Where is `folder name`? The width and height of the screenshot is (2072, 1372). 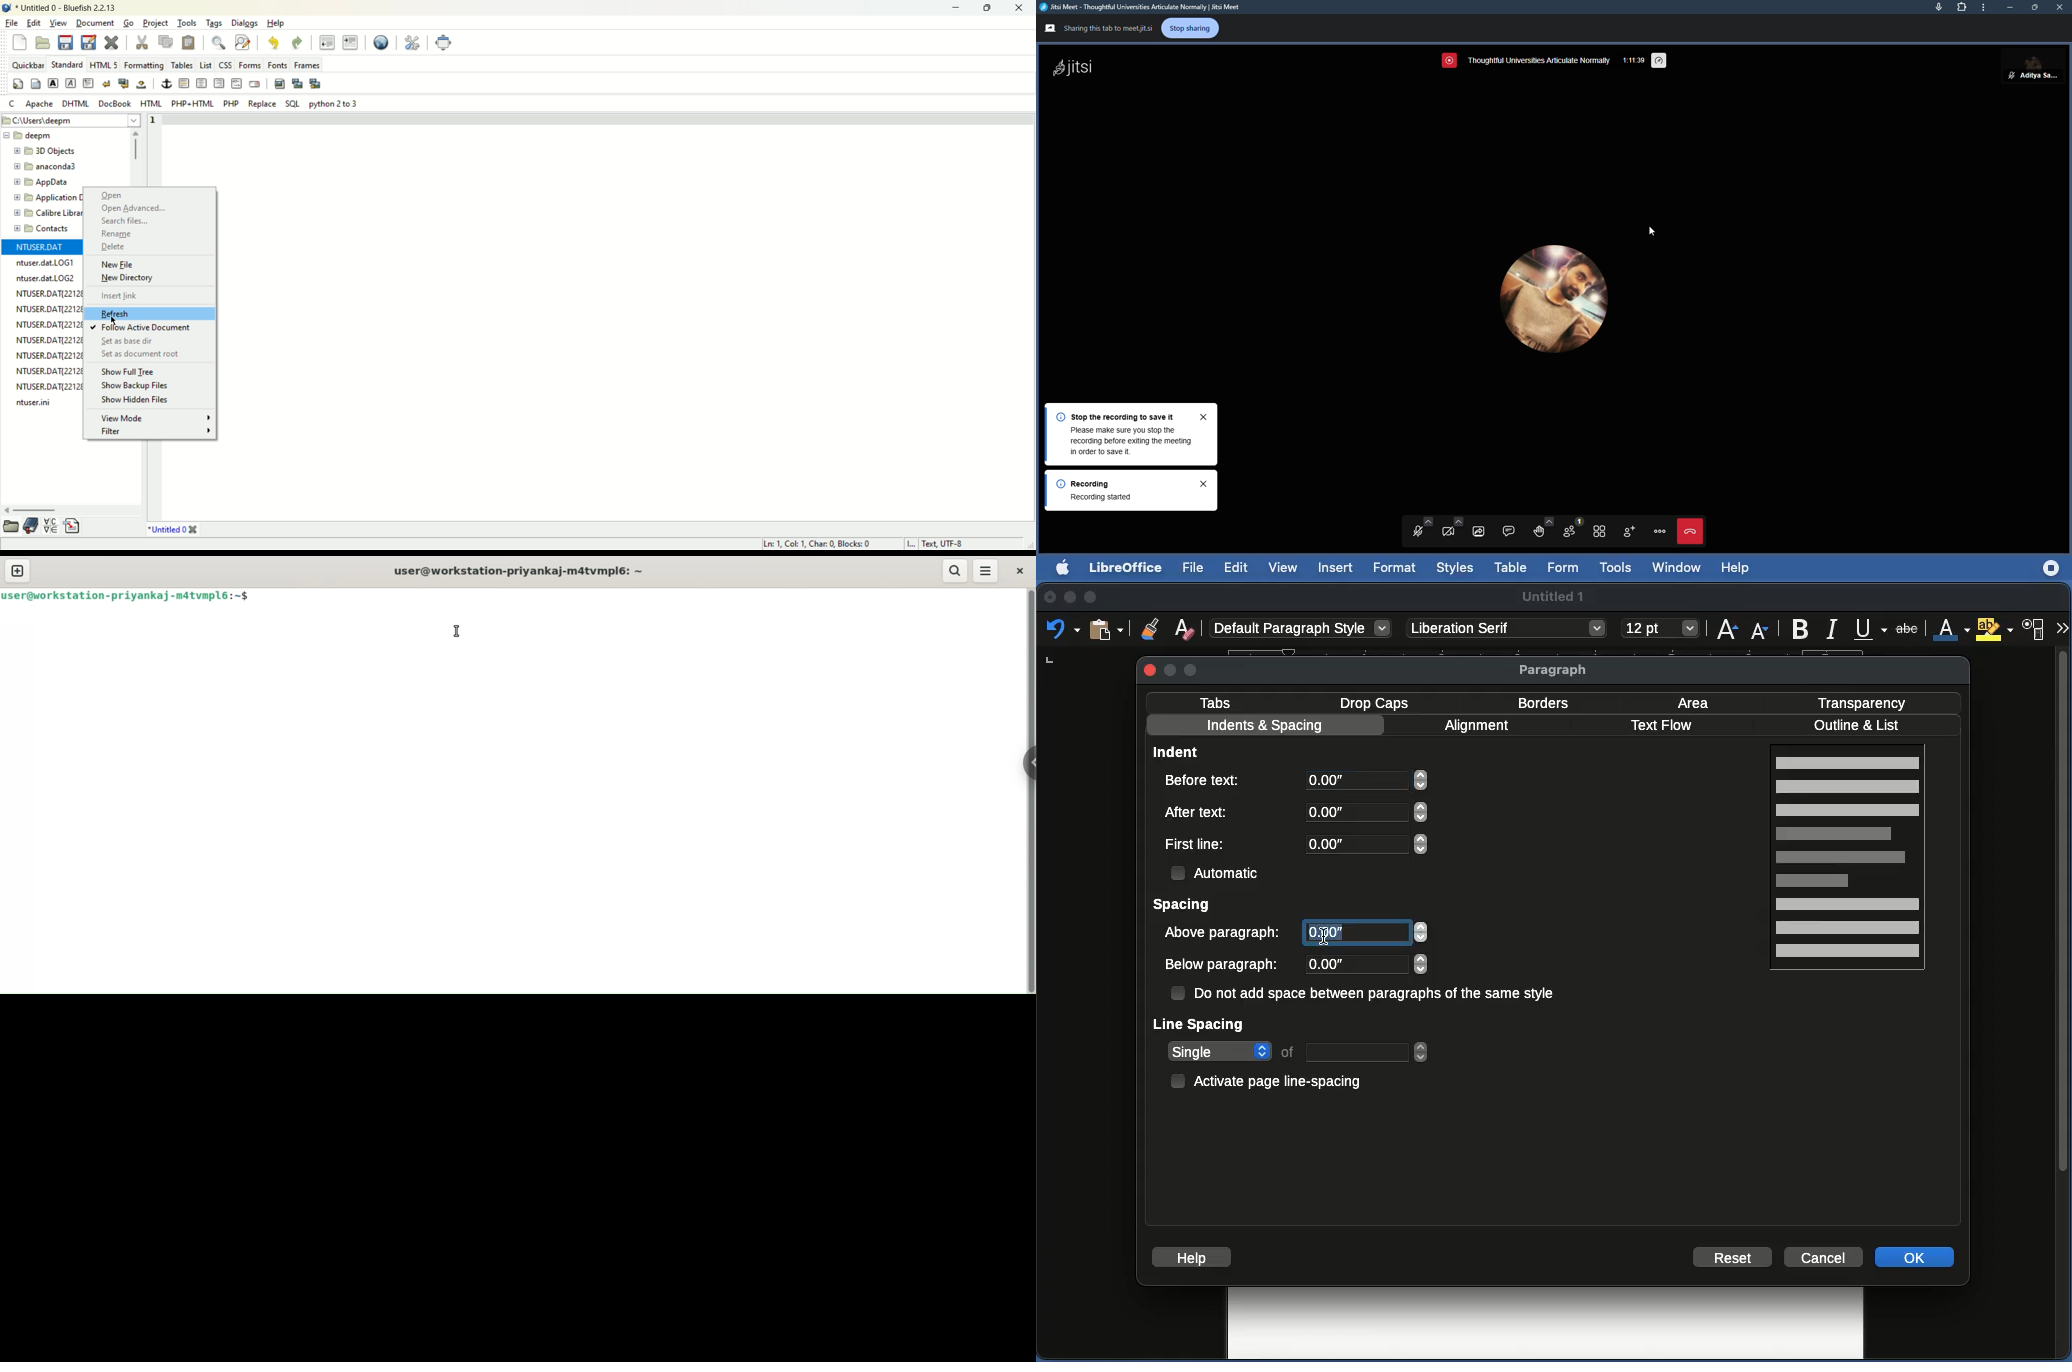
folder name is located at coordinates (56, 182).